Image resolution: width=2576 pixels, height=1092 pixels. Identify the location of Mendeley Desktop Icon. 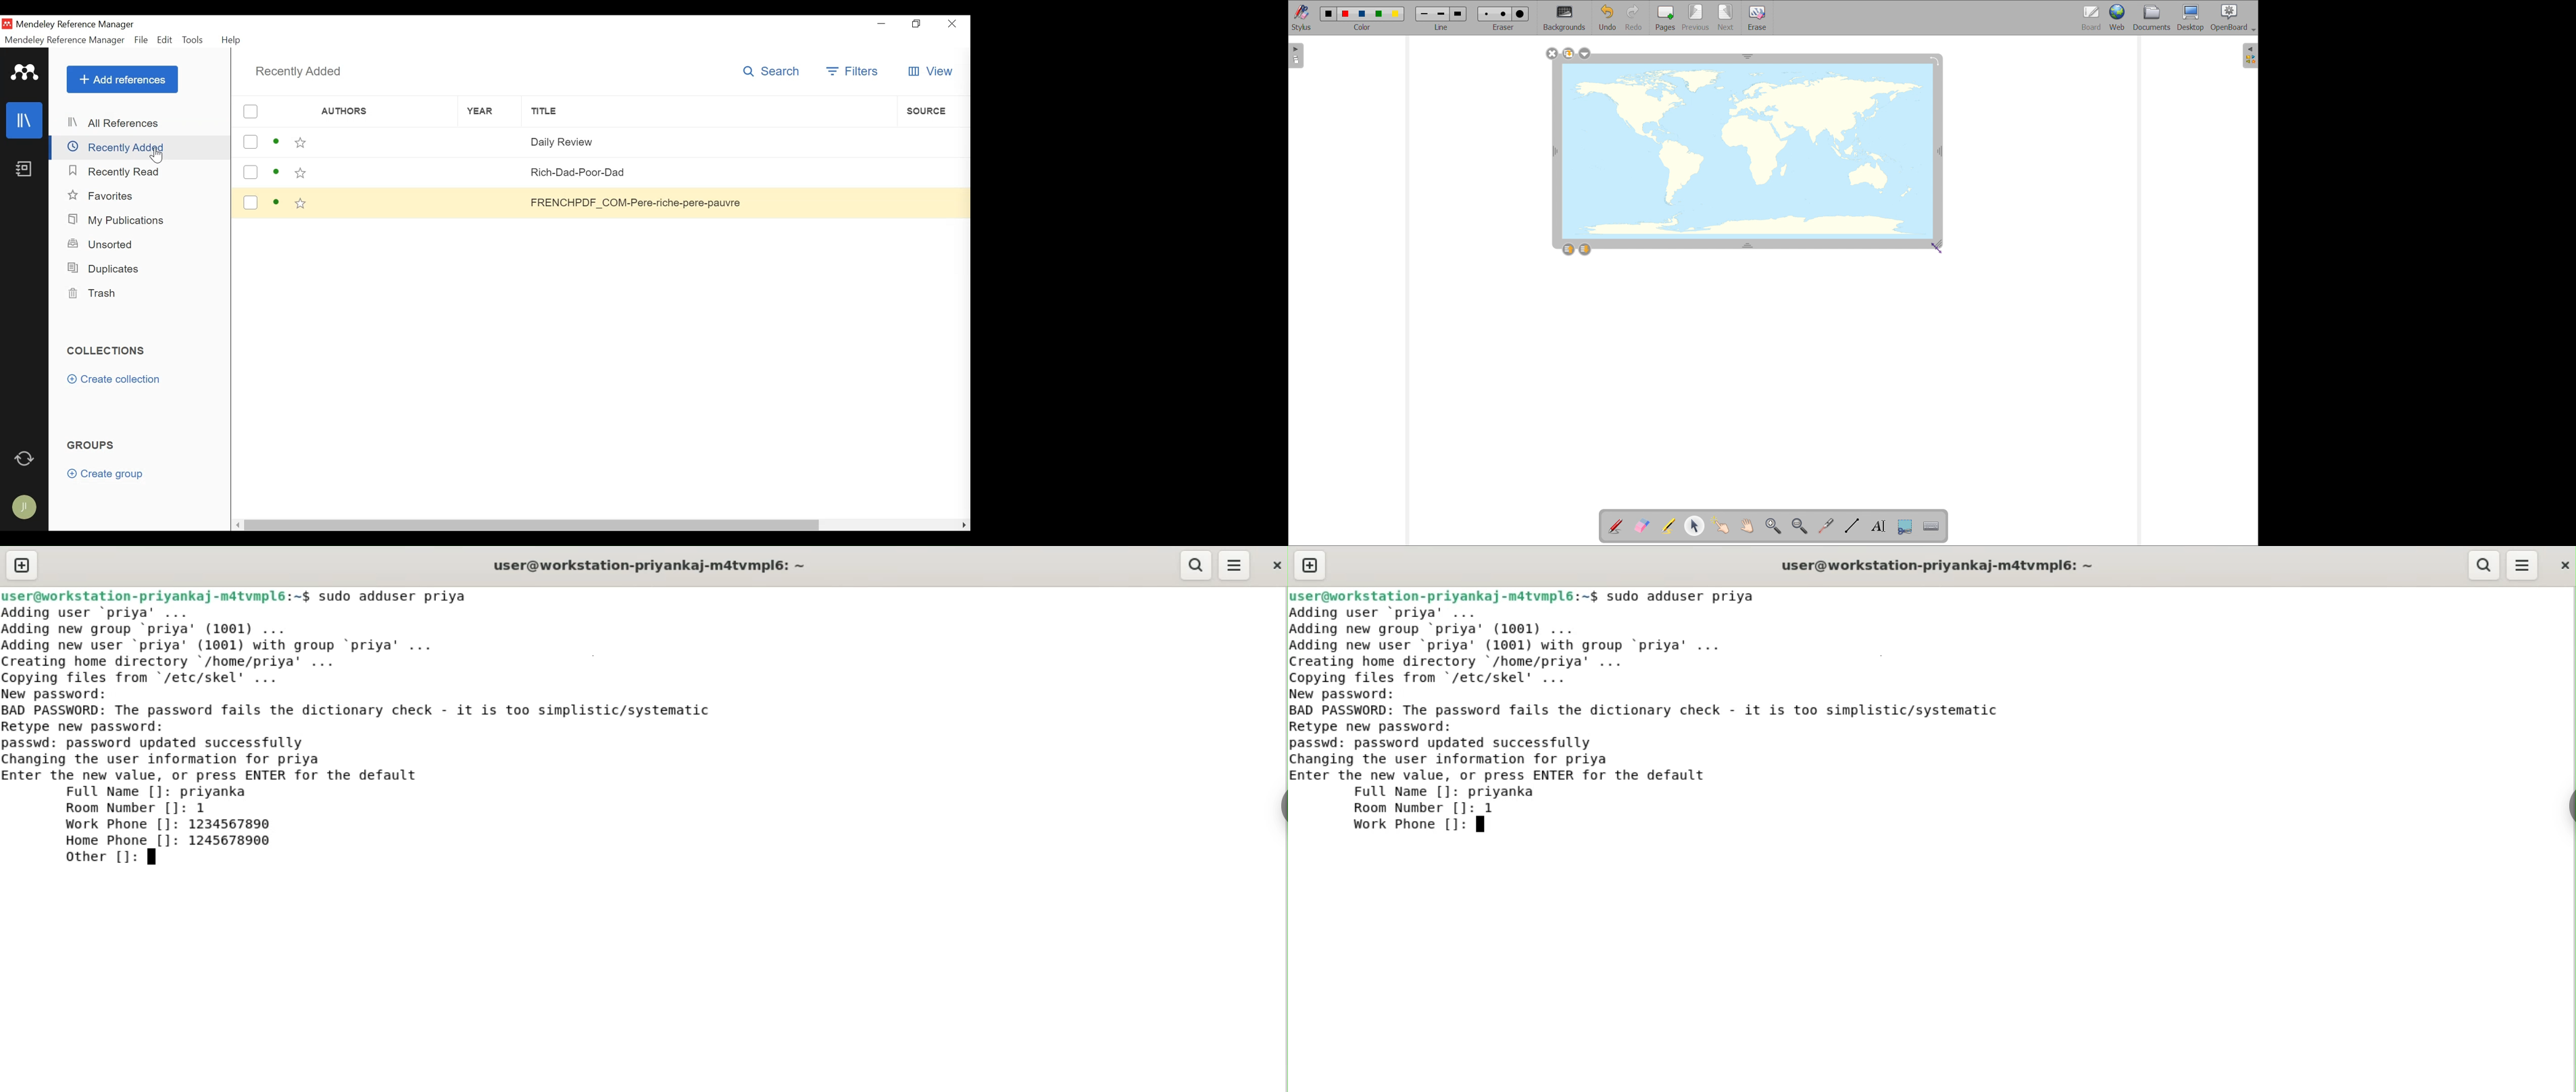
(7, 24).